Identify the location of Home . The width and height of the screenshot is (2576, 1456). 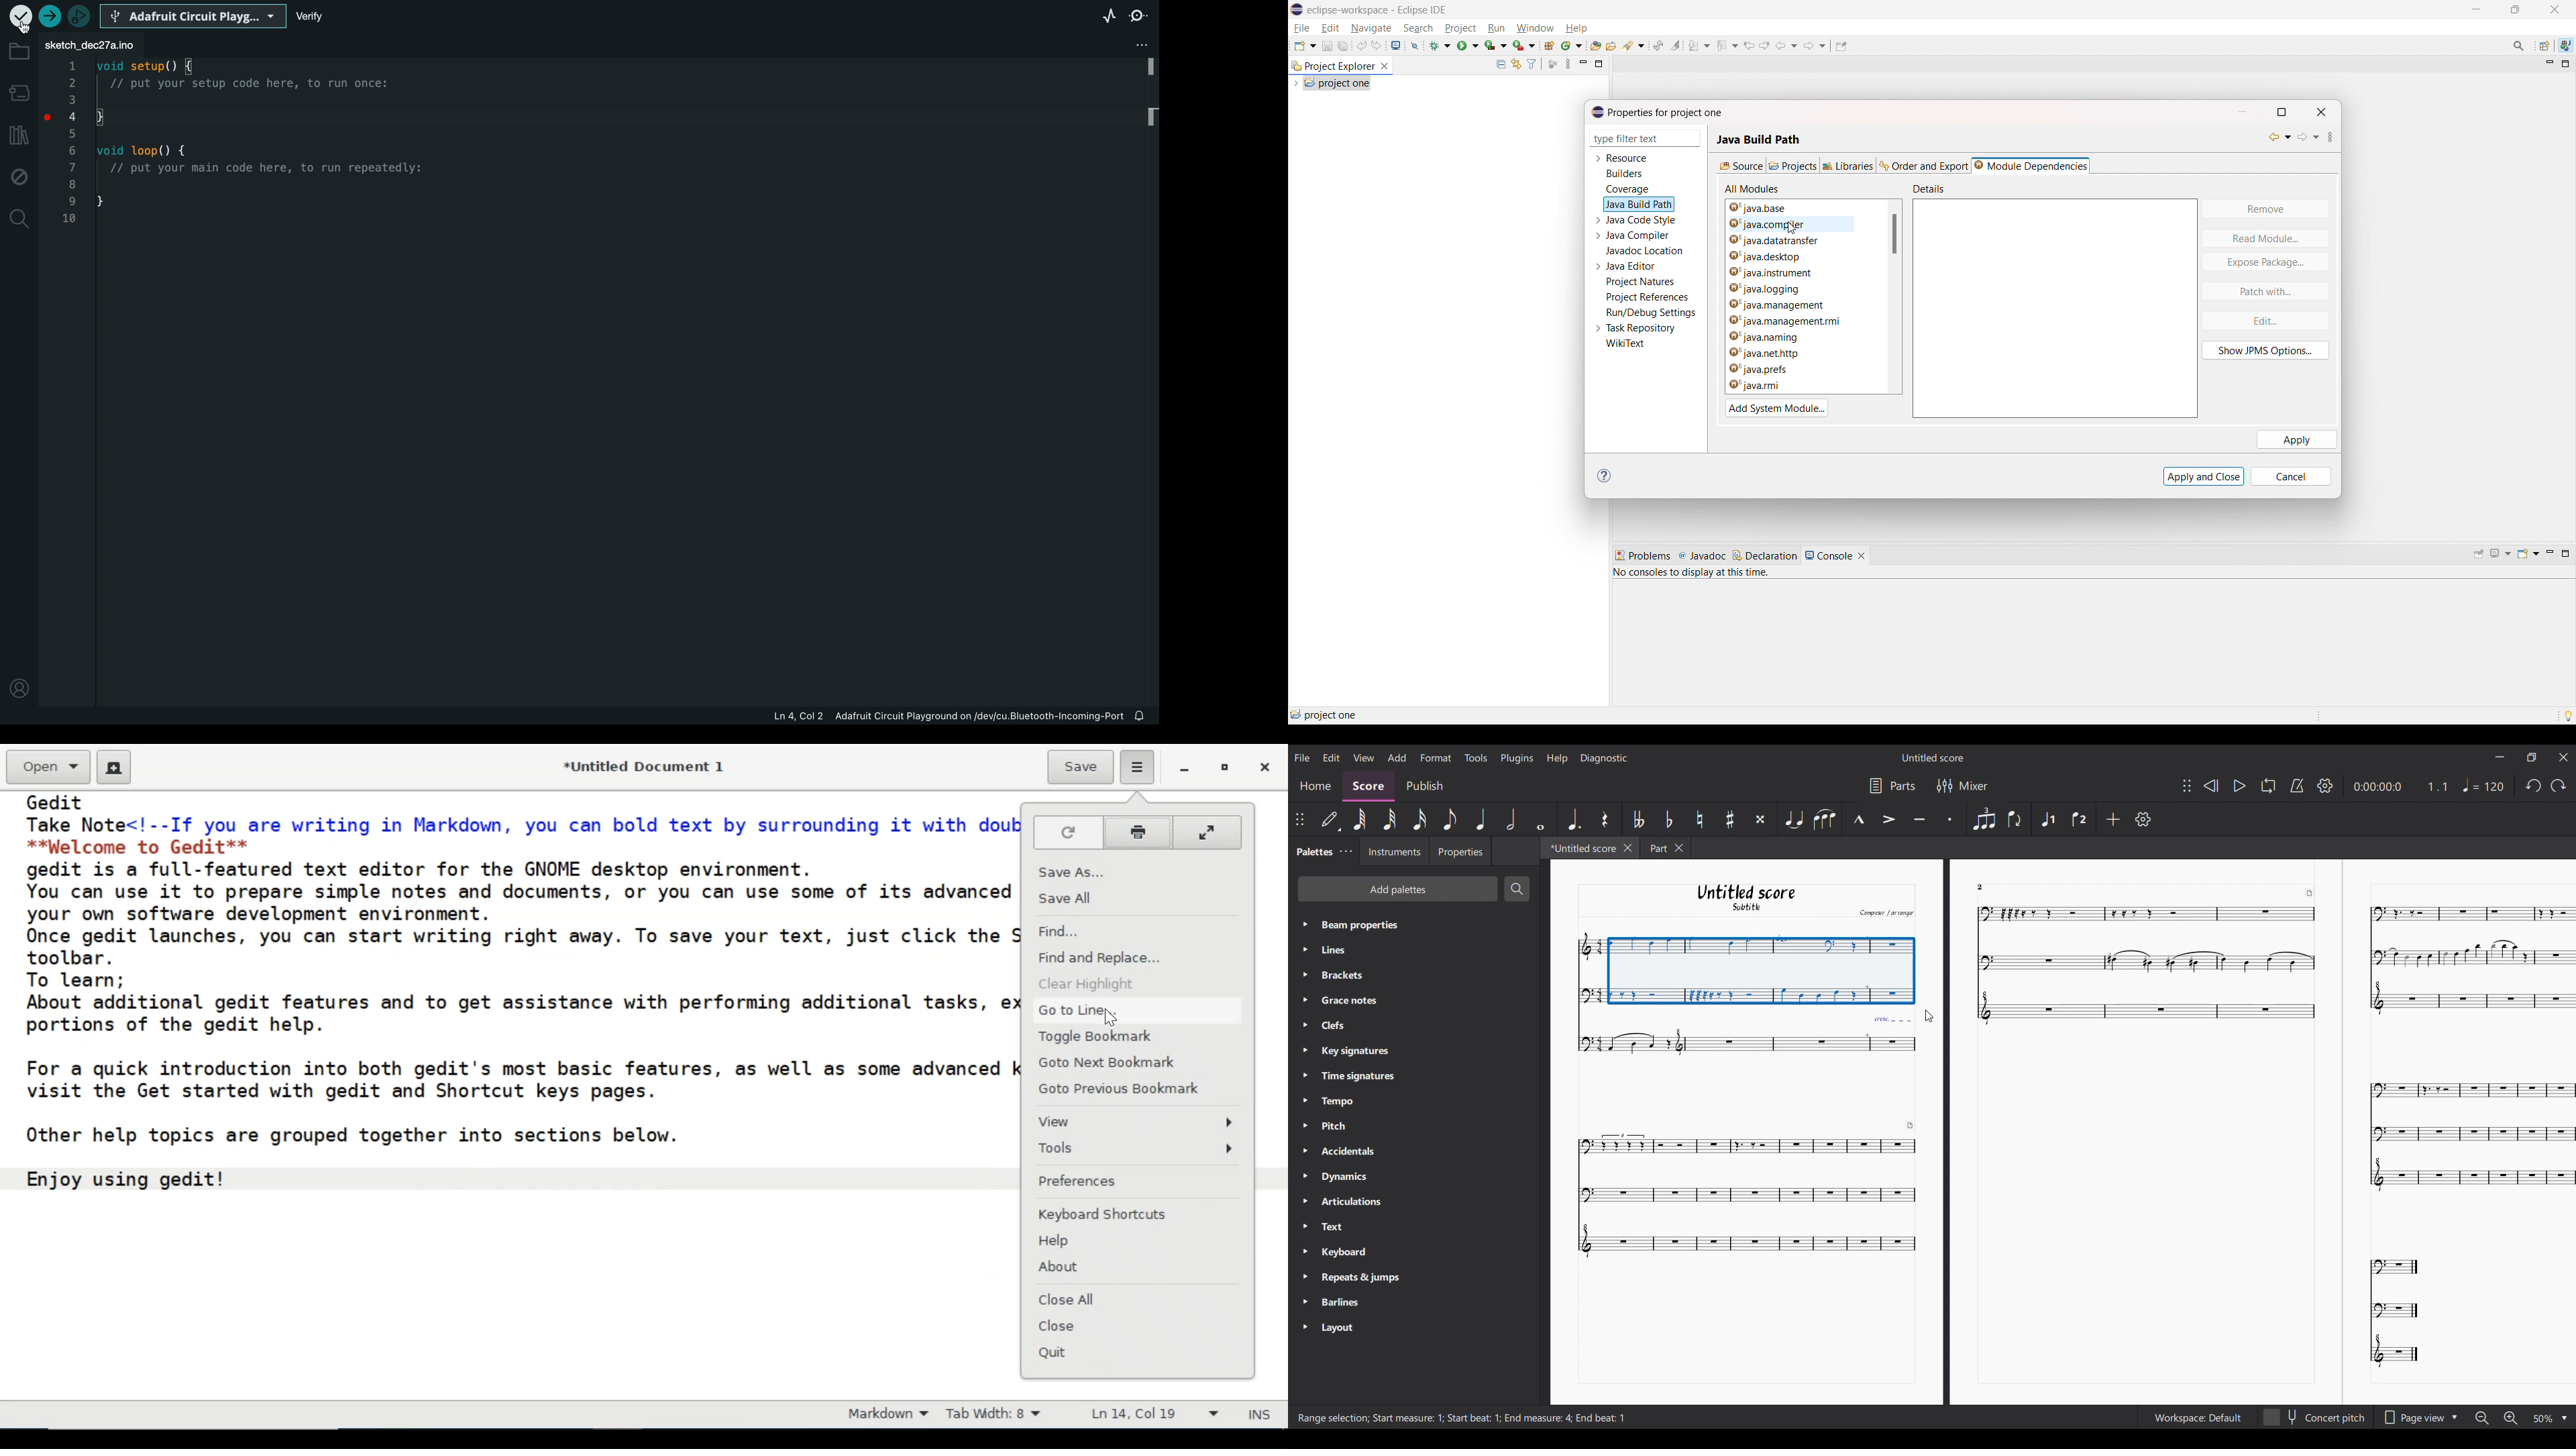
(1316, 788).